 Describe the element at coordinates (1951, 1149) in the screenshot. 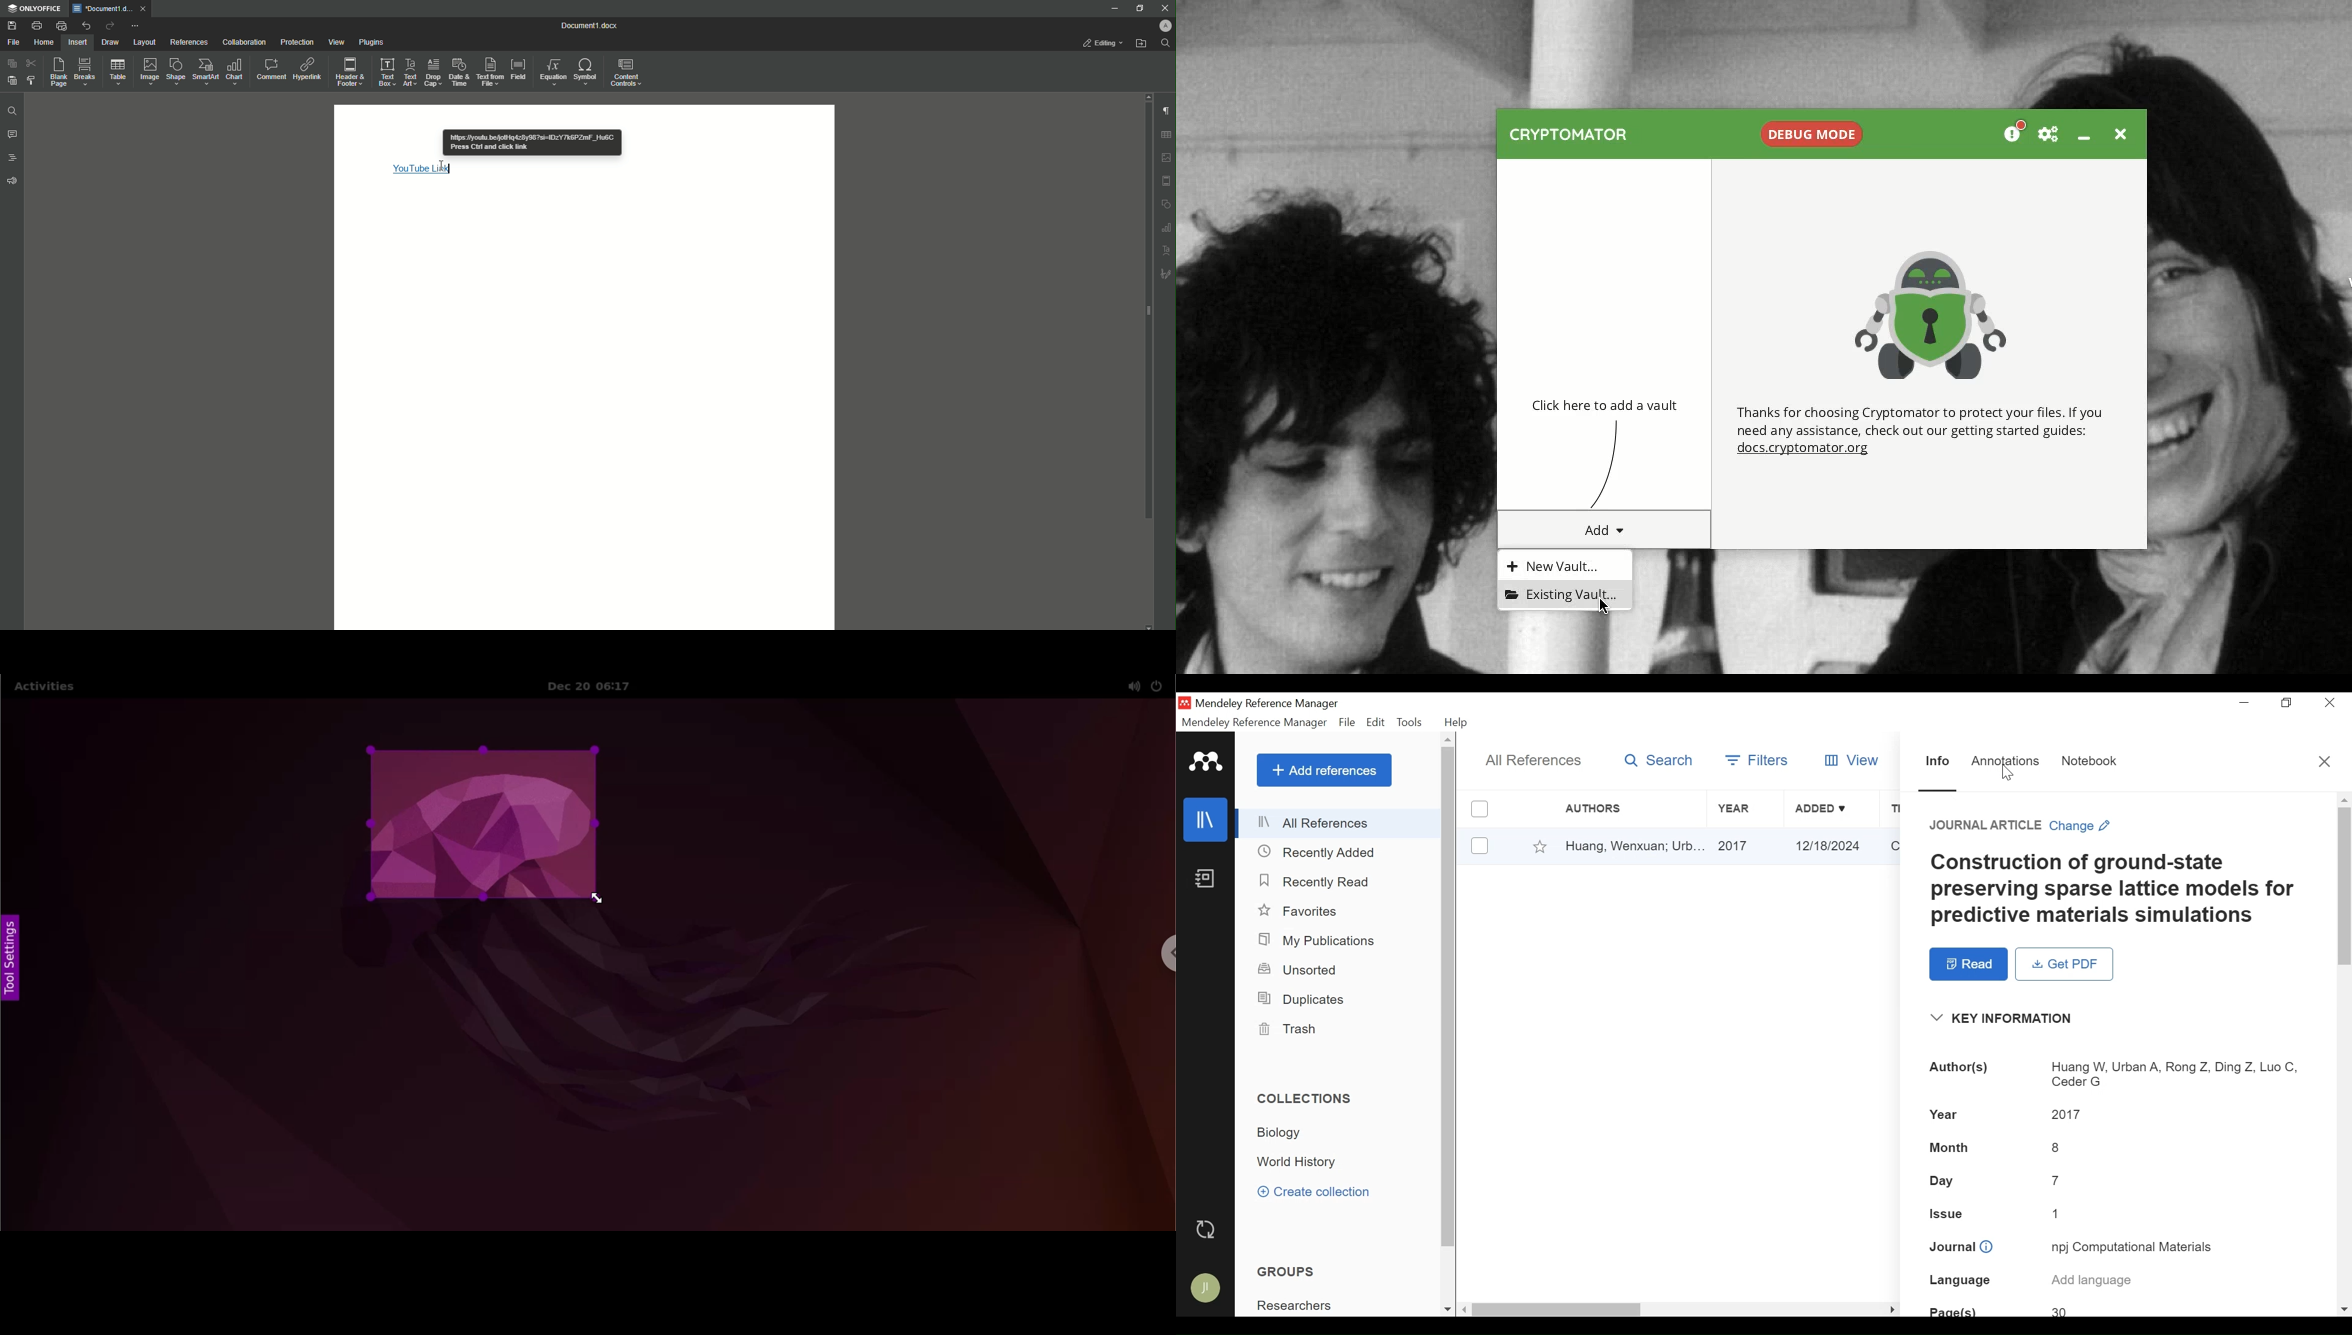

I see `Month` at that location.